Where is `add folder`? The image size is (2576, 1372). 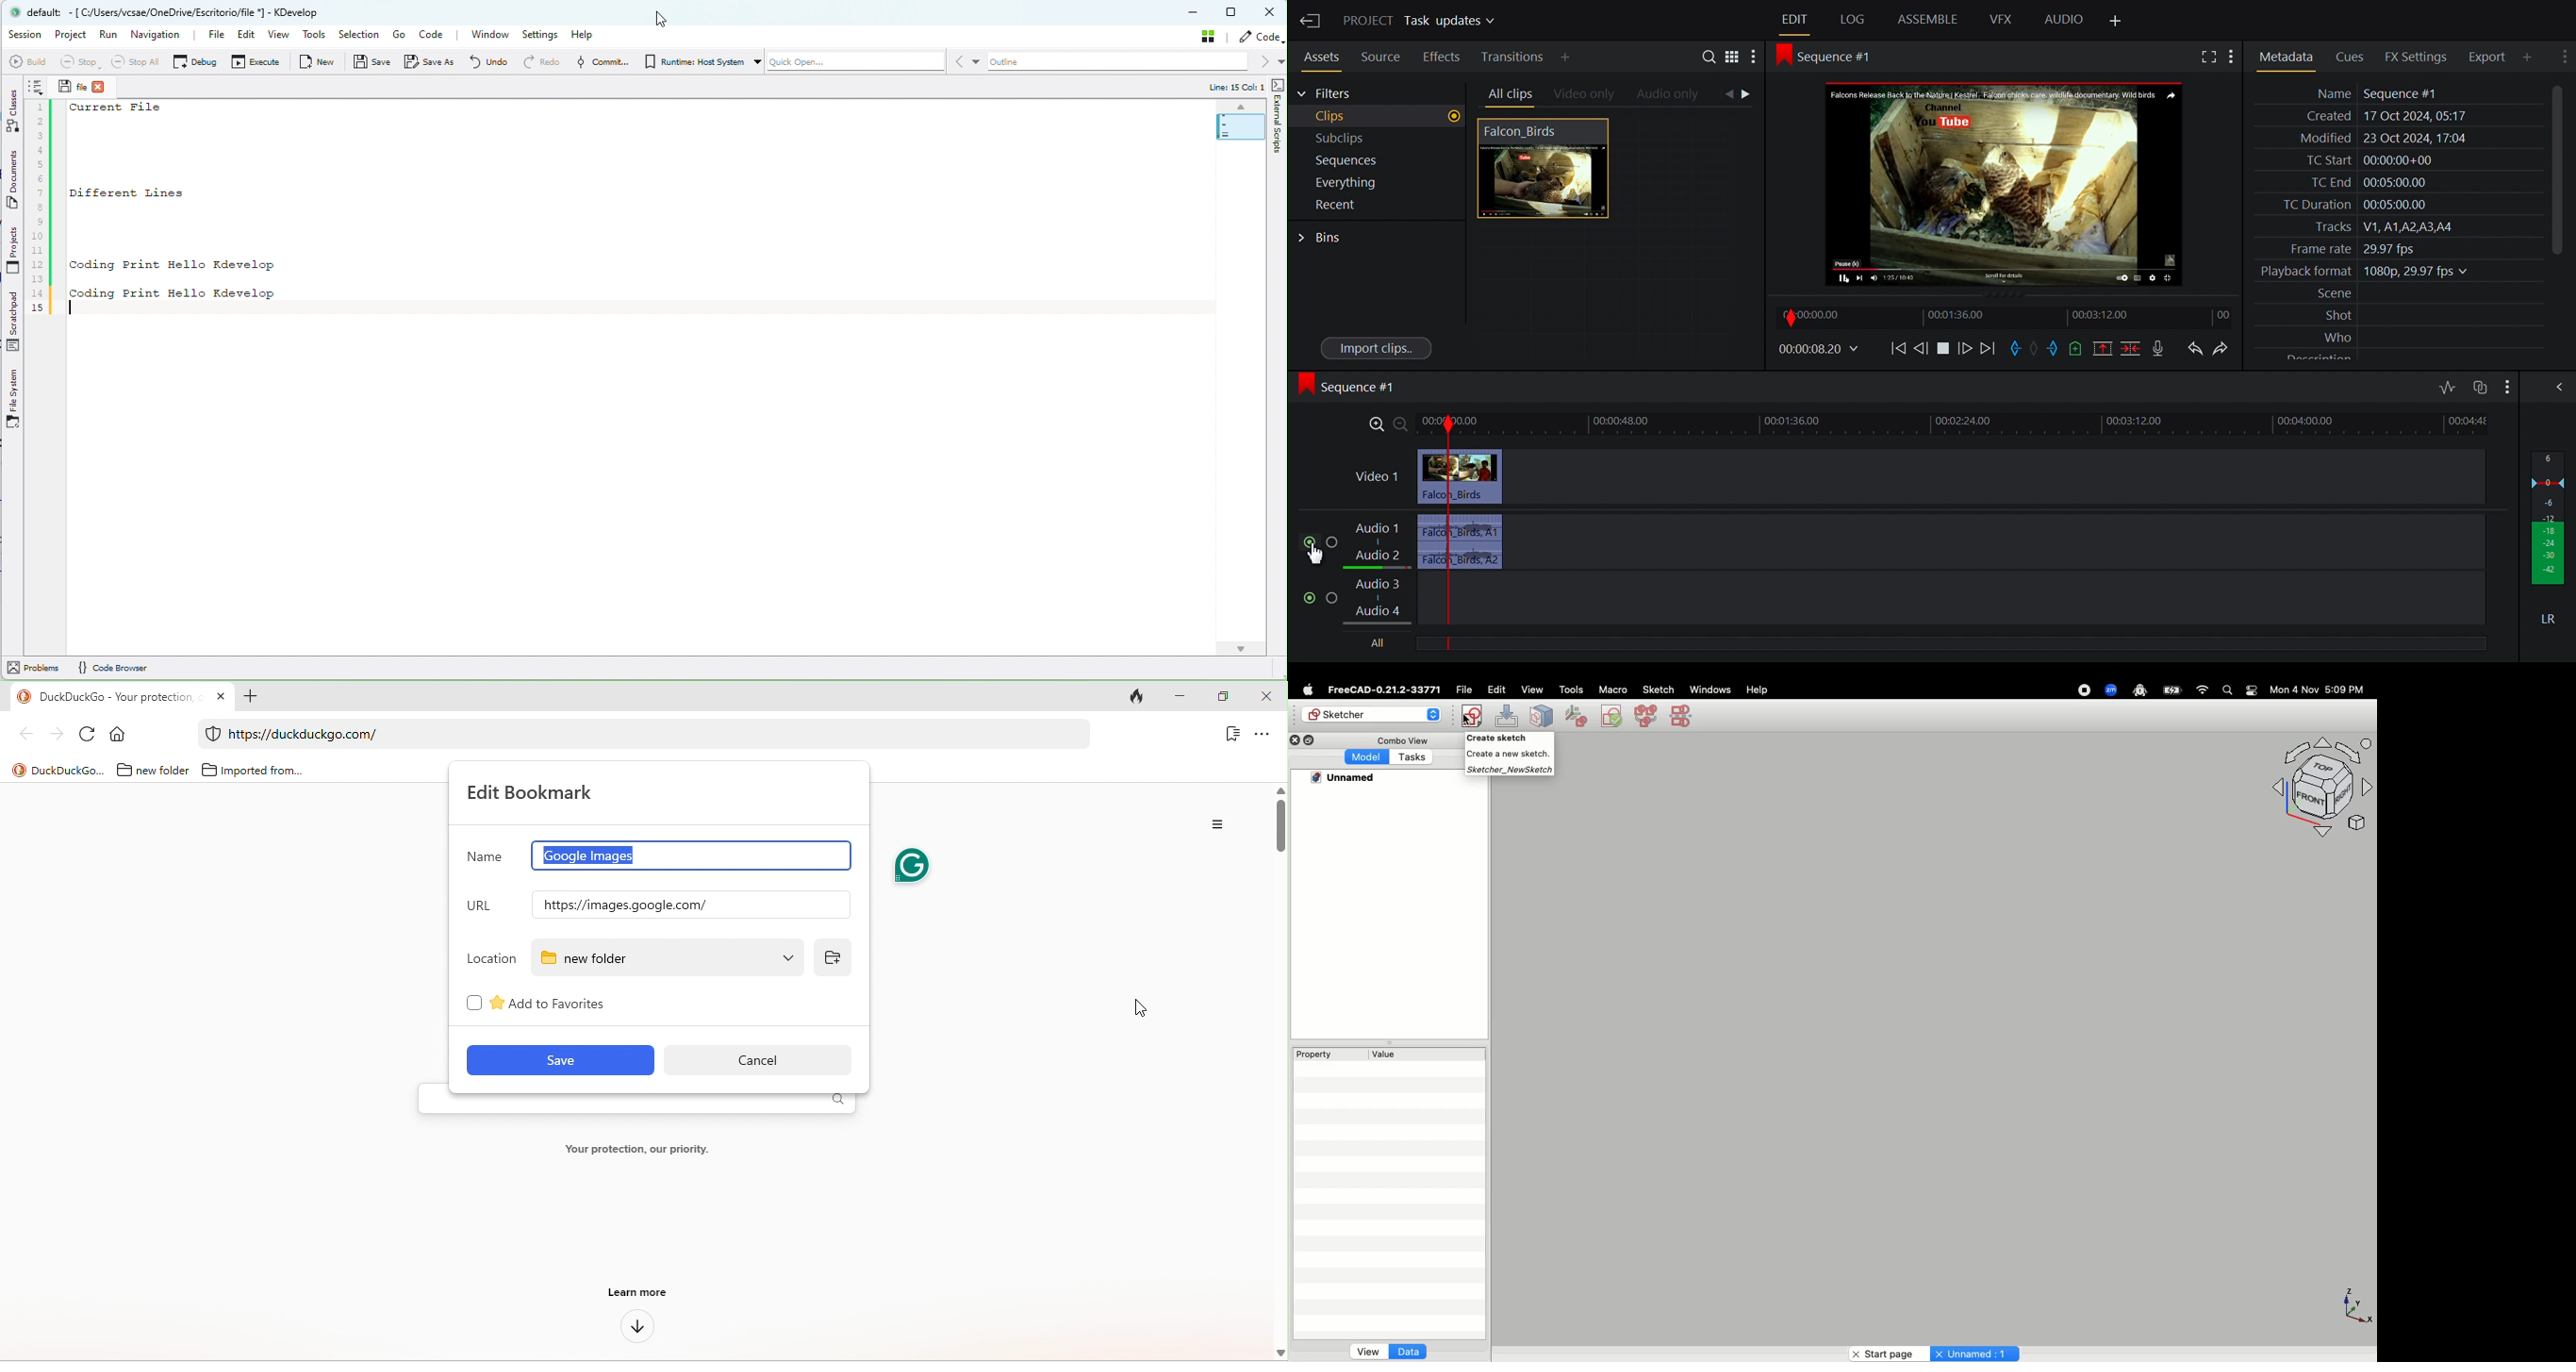
add folder is located at coordinates (832, 955).